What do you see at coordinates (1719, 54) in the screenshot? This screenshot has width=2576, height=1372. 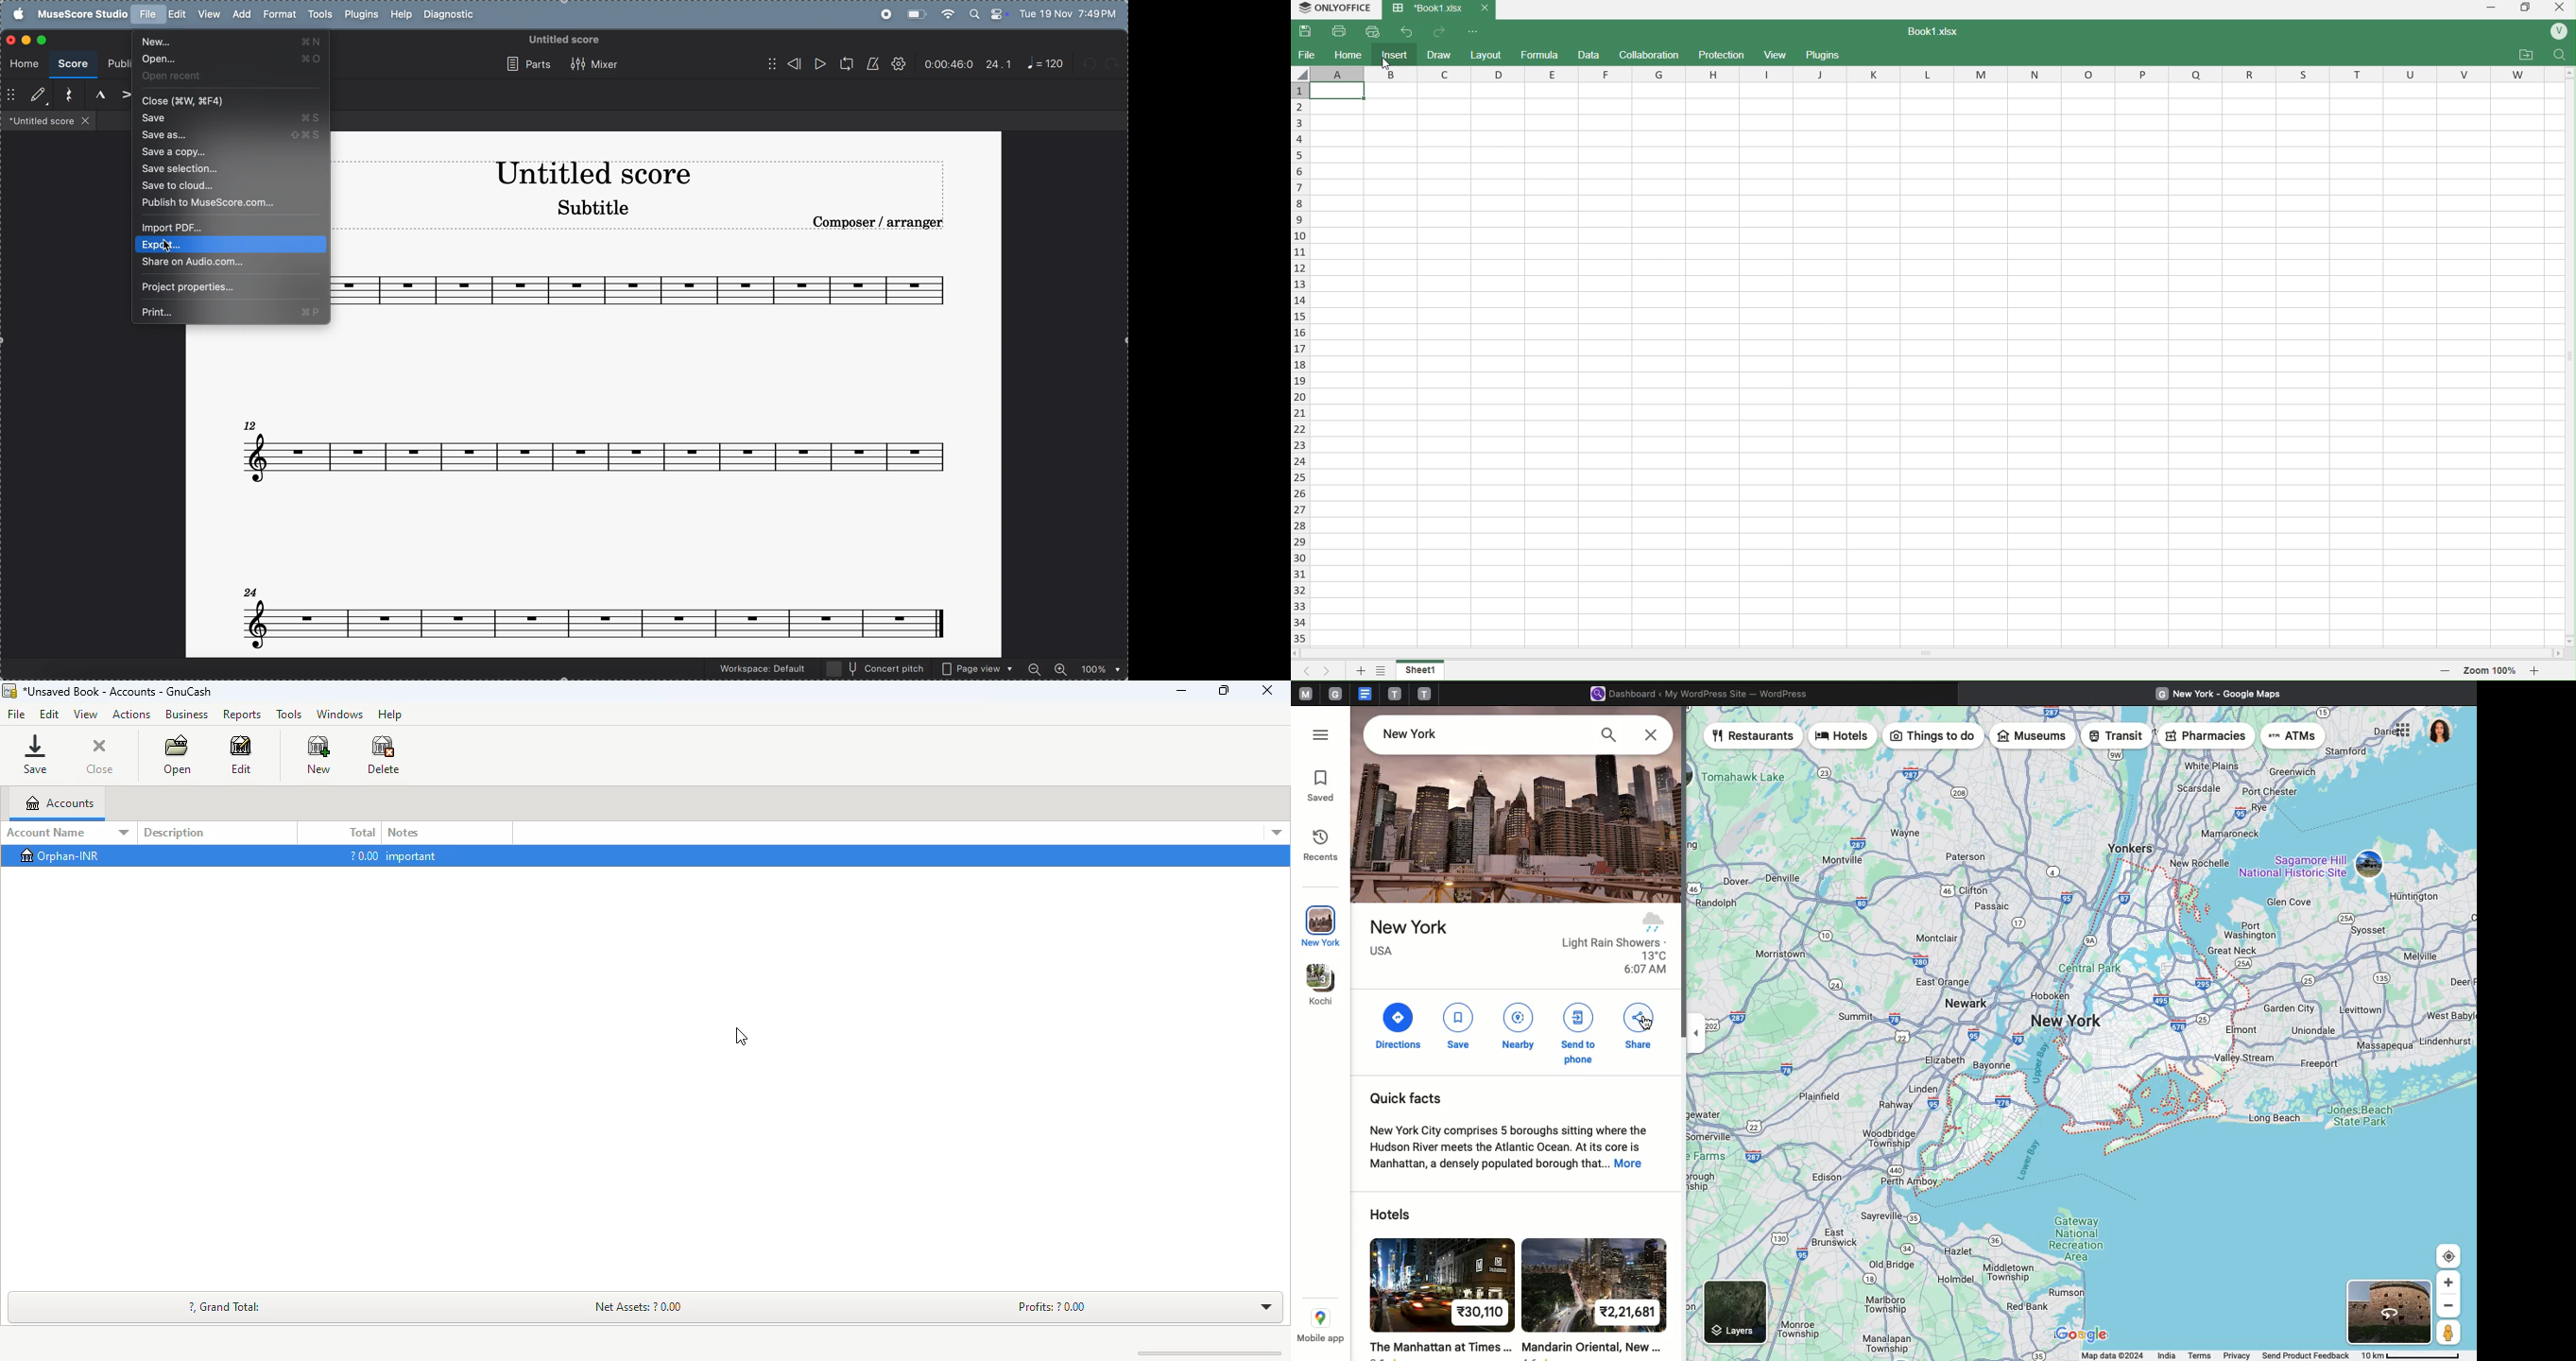 I see `protection` at bounding box center [1719, 54].